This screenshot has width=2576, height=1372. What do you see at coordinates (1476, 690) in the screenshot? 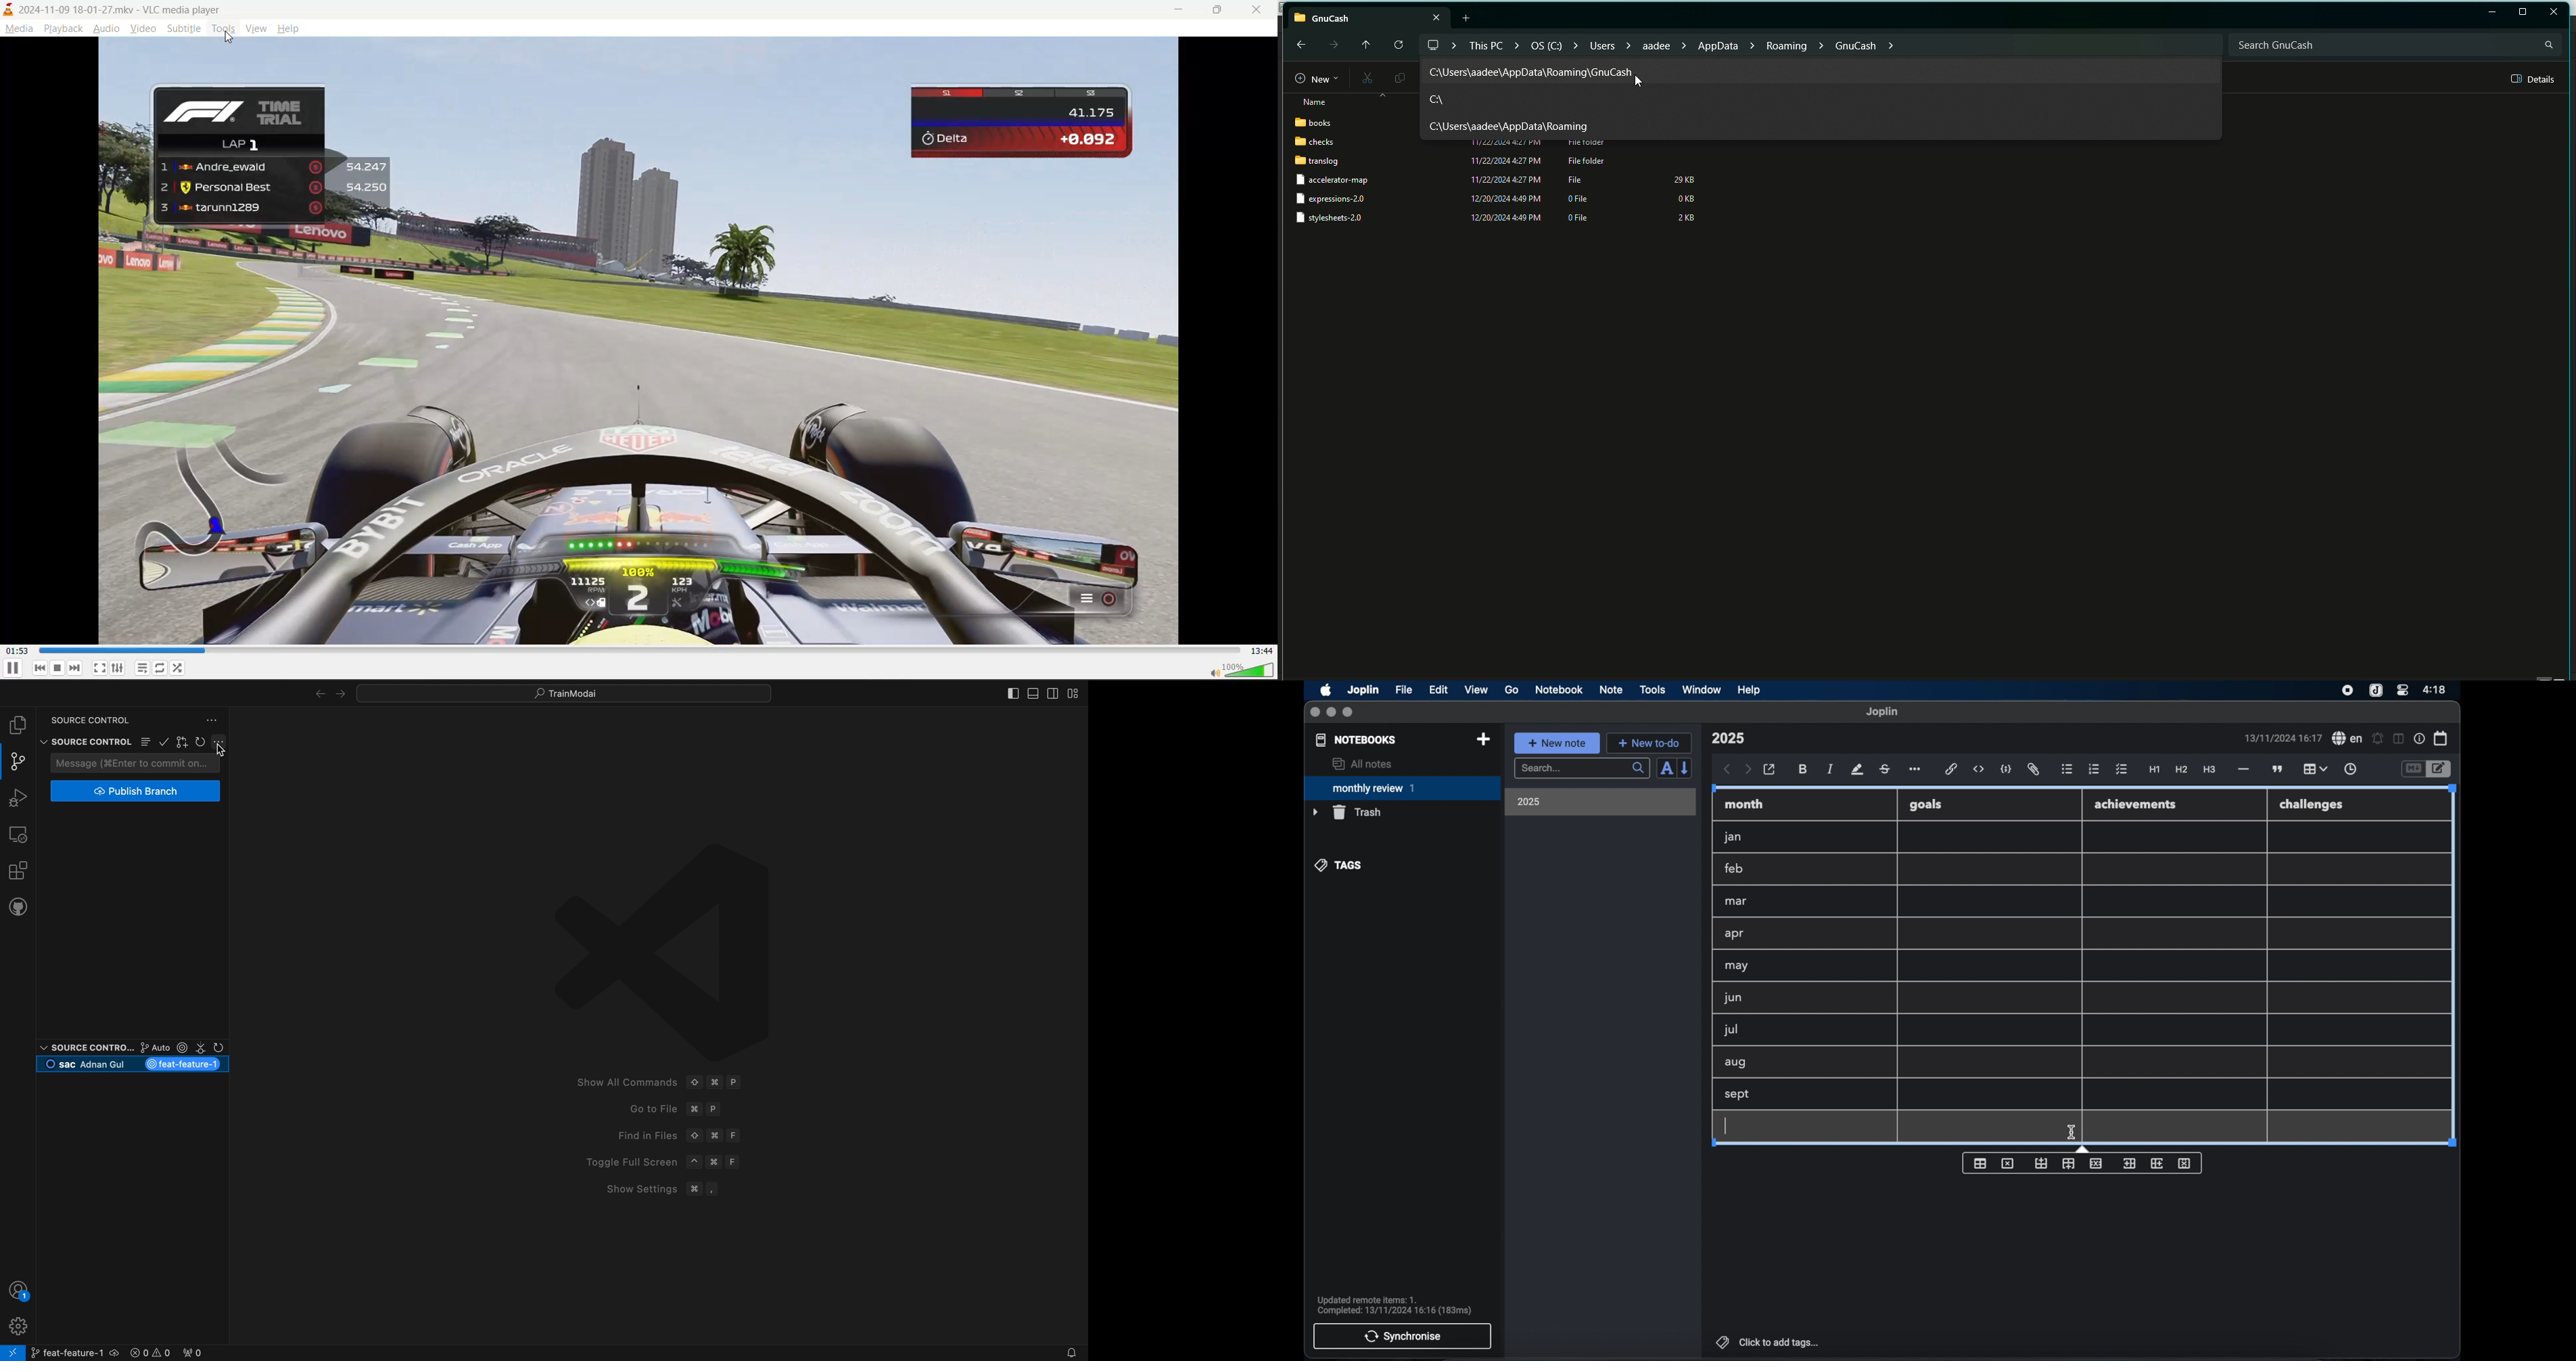
I see `view` at bounding box center [1476, 690].